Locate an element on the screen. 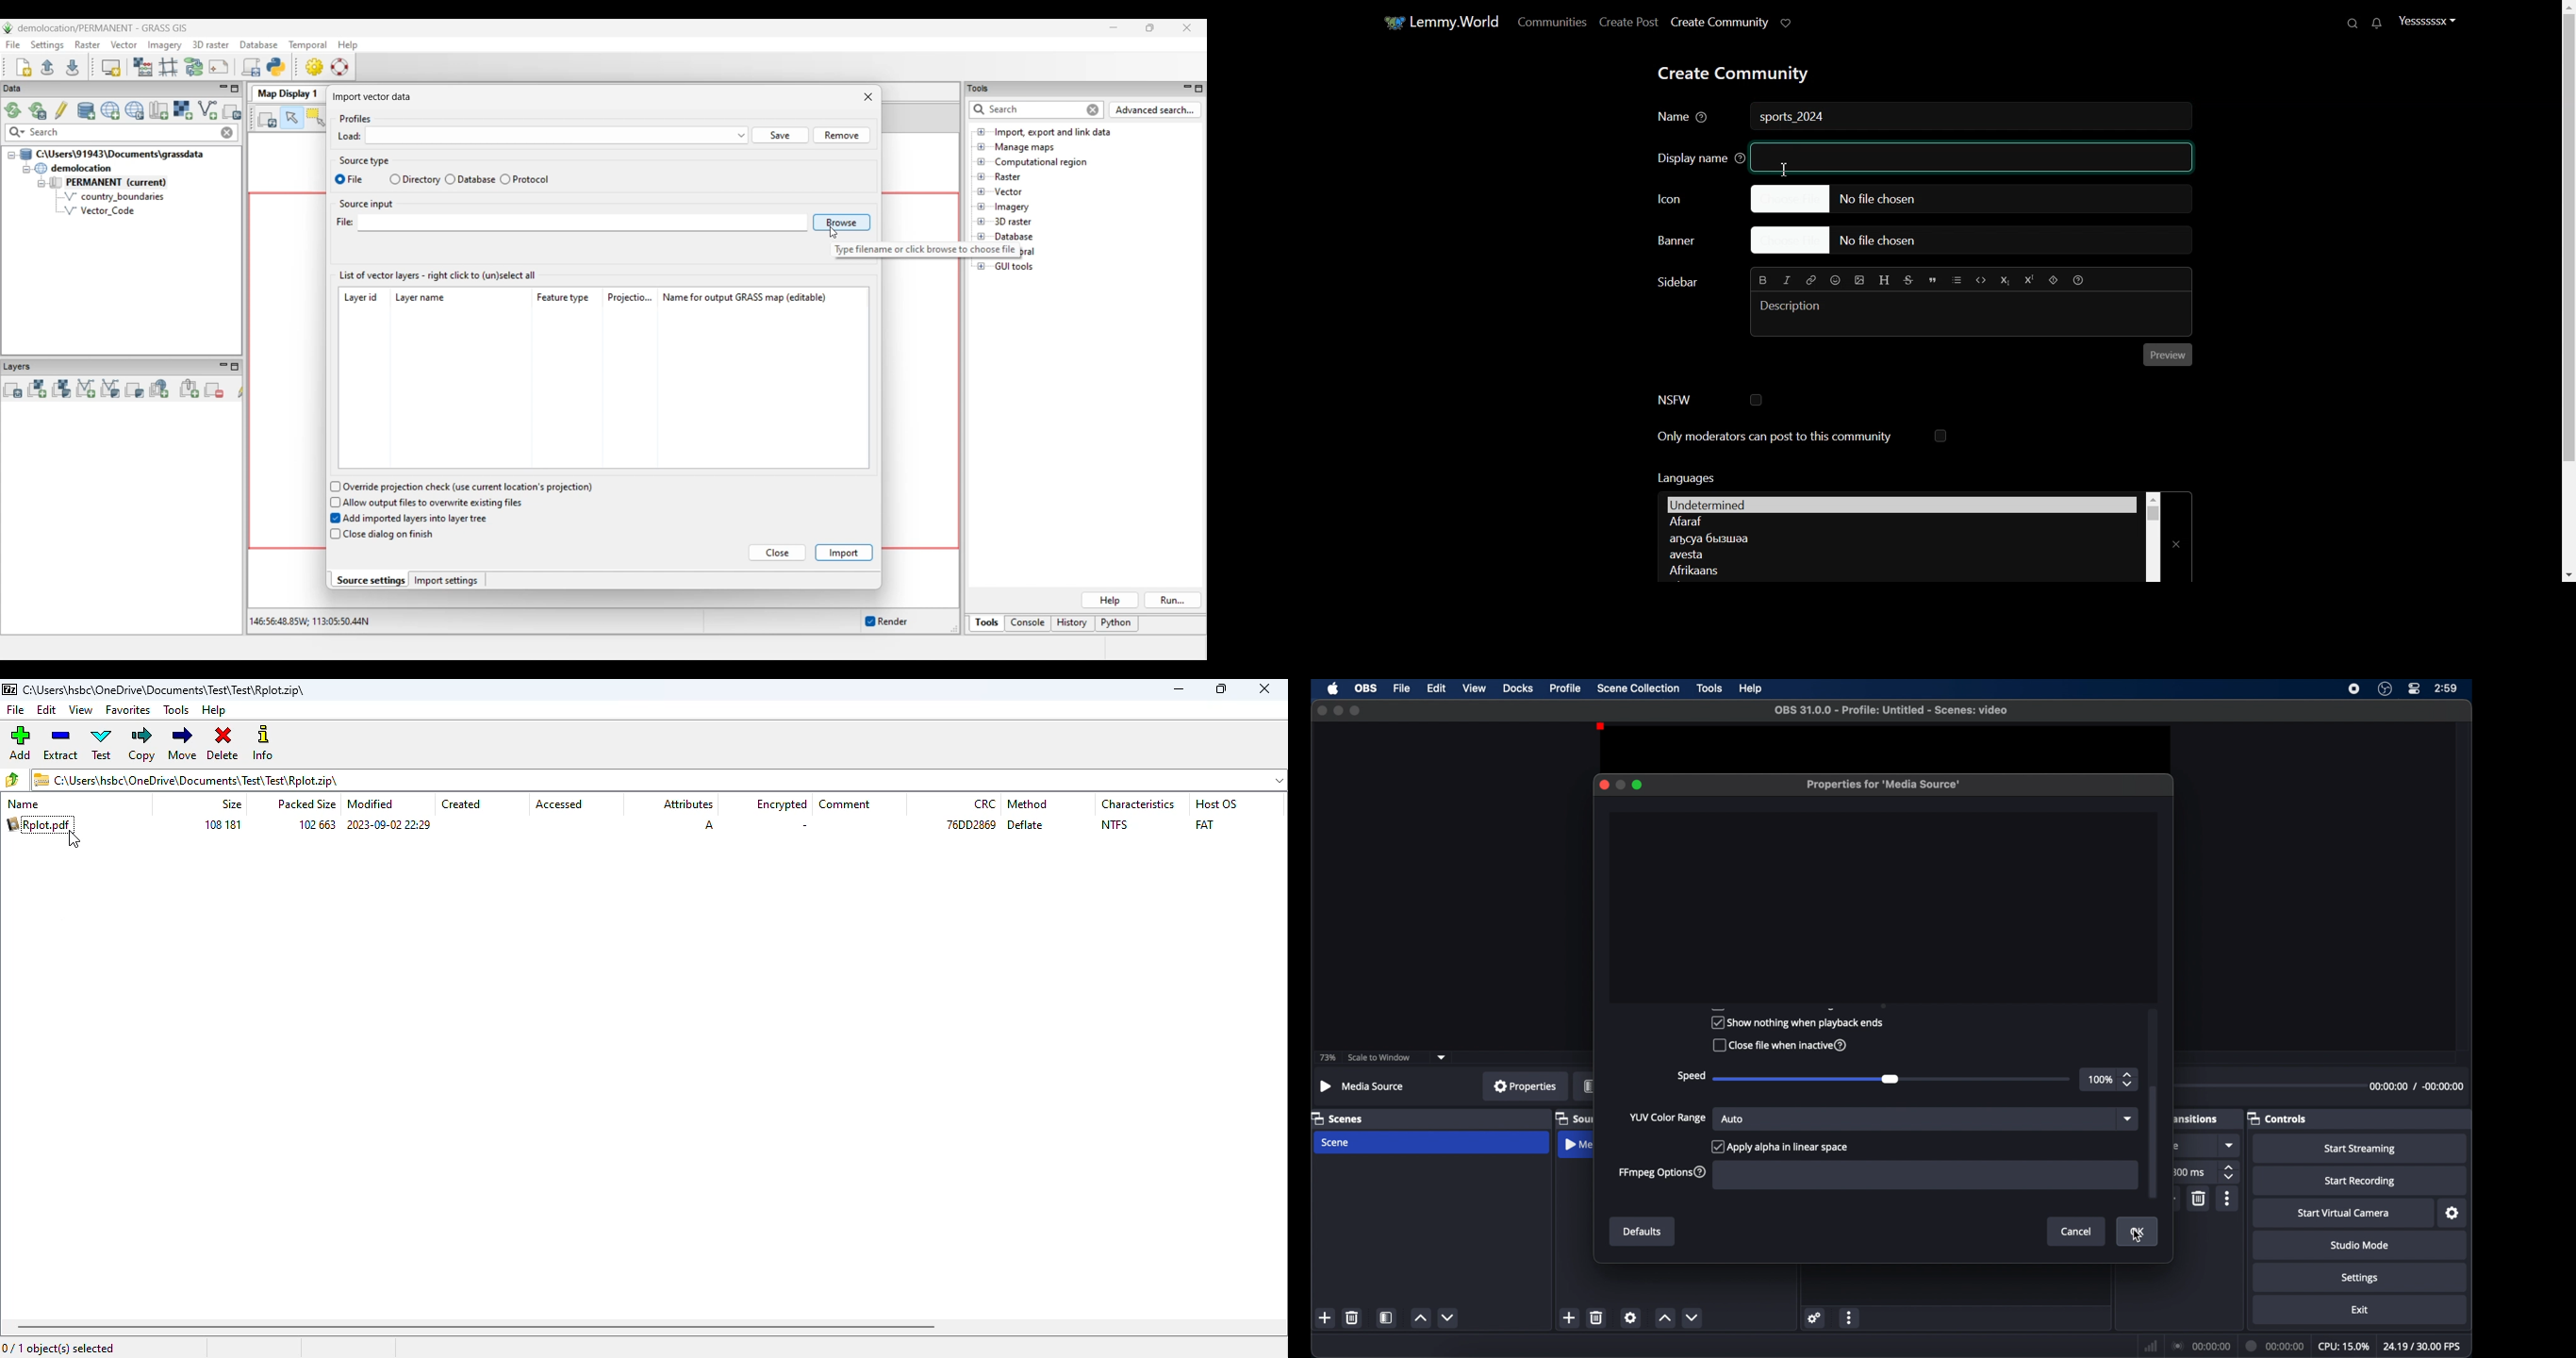  add is located at coordinates (1324, 1317).